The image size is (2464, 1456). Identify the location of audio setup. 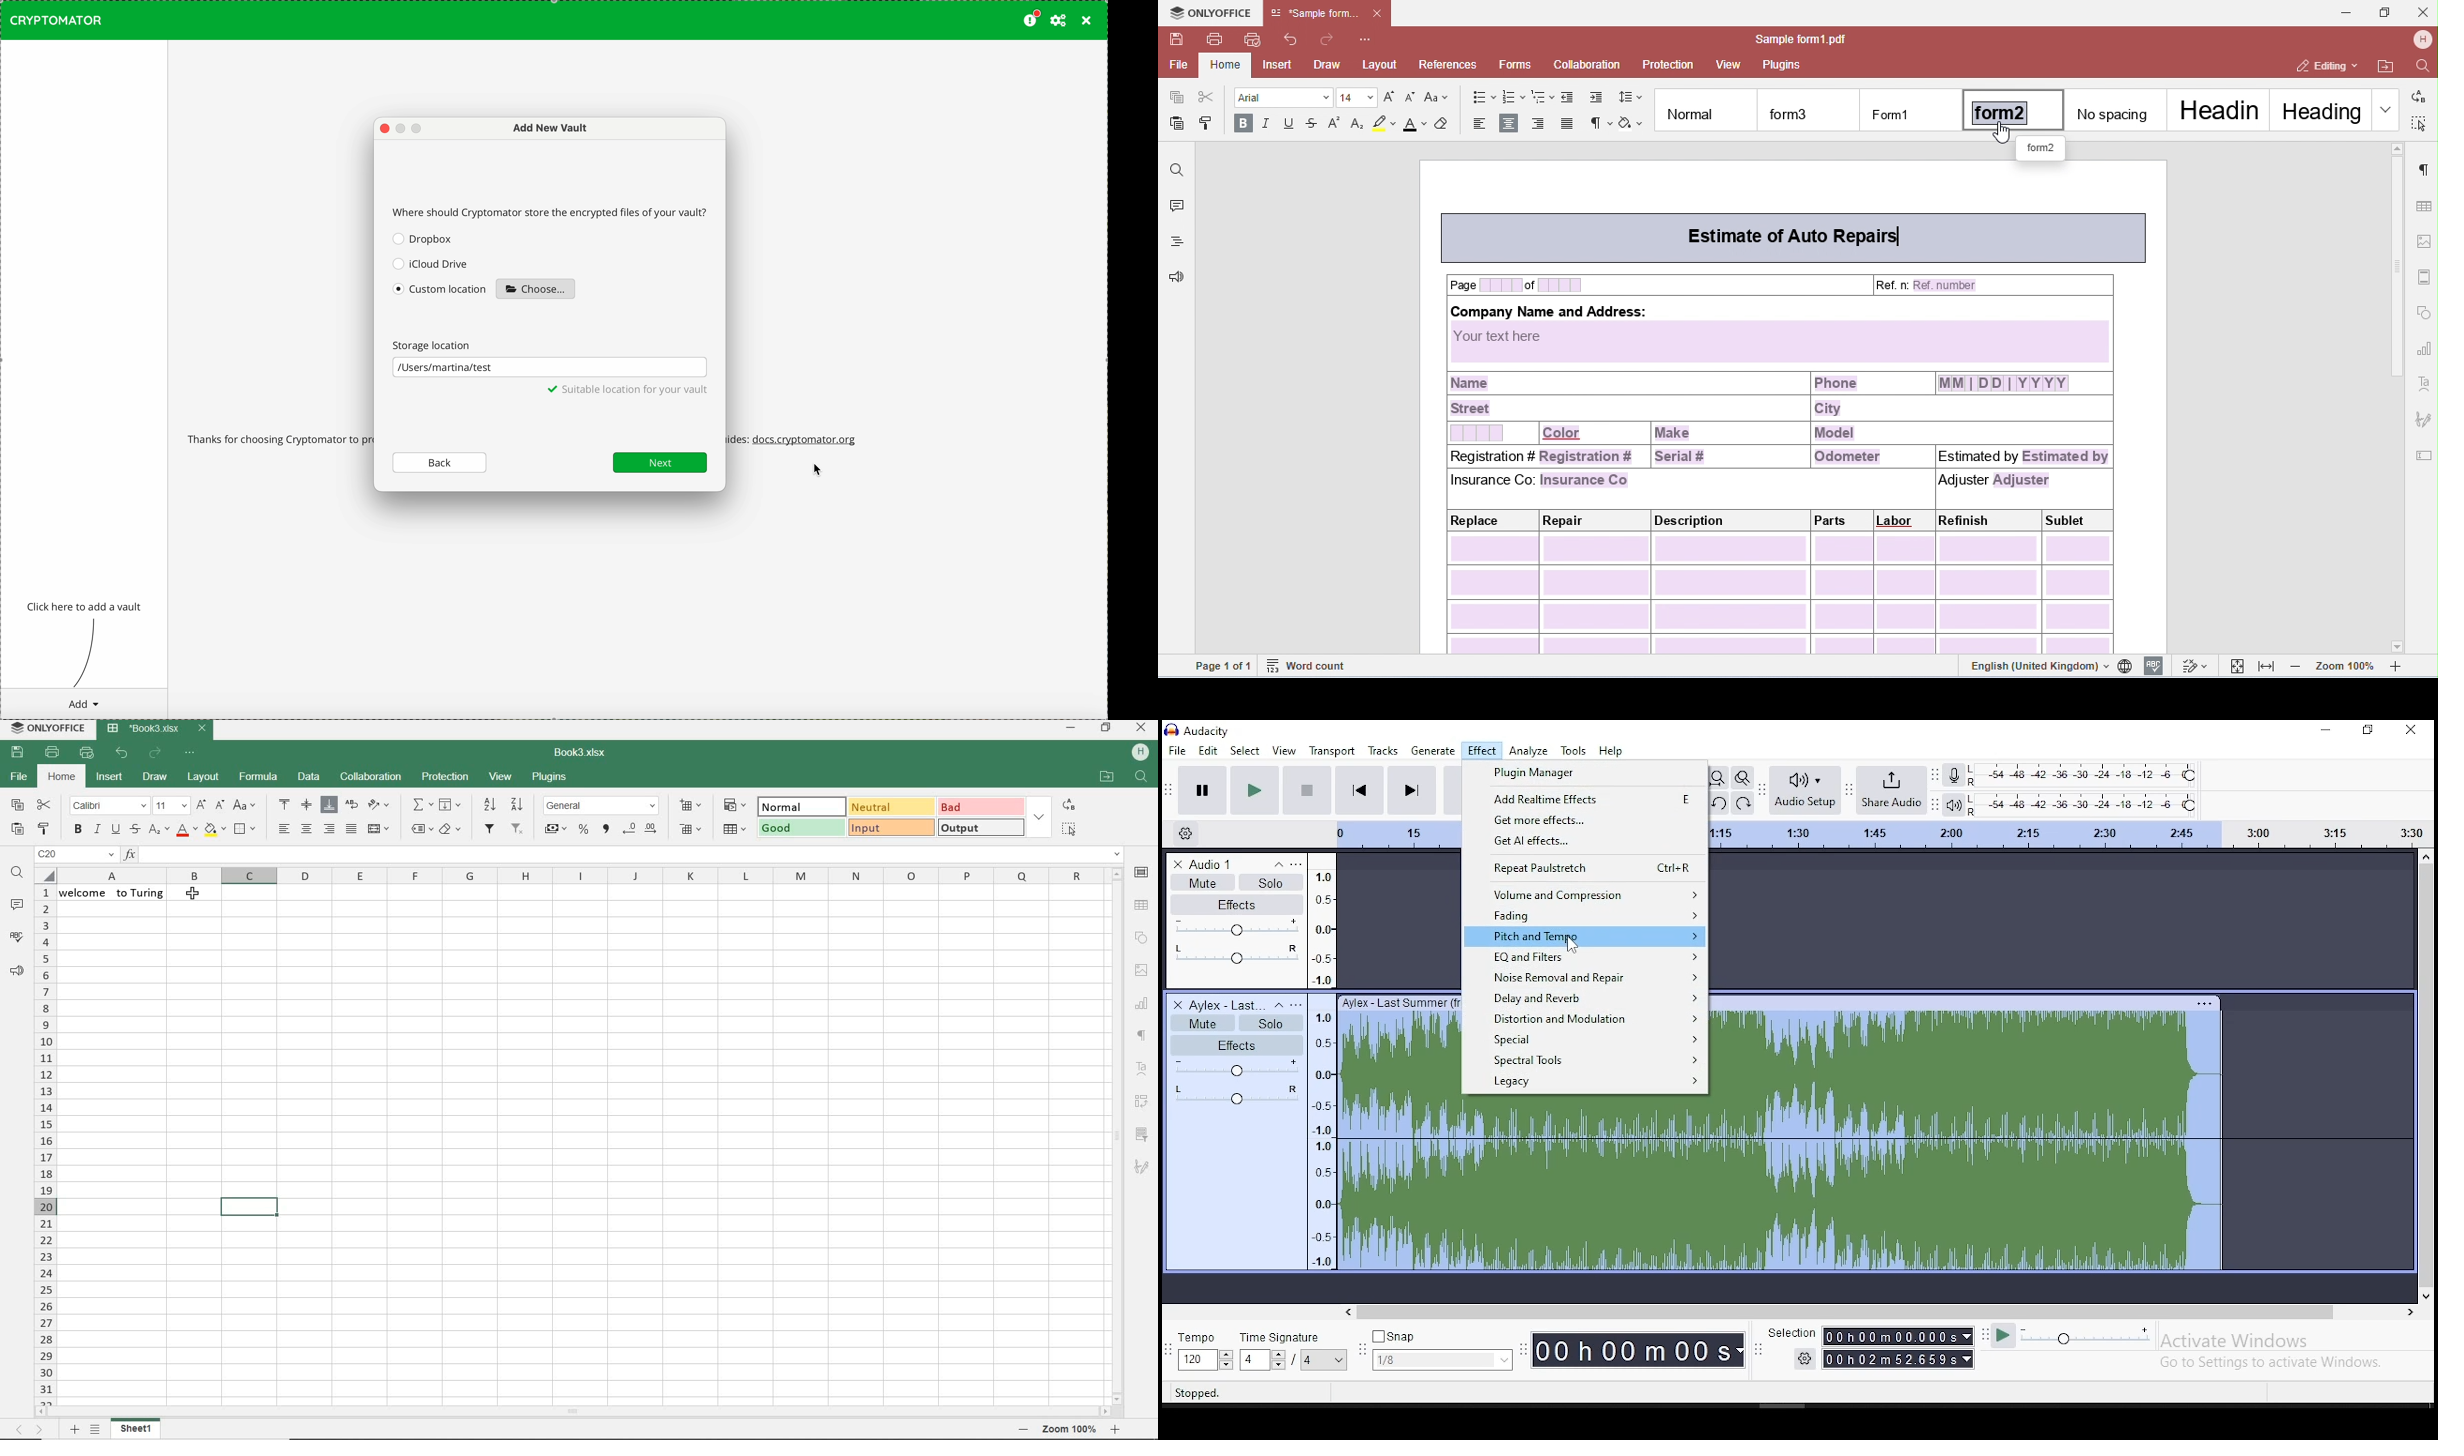
(1805, 789).